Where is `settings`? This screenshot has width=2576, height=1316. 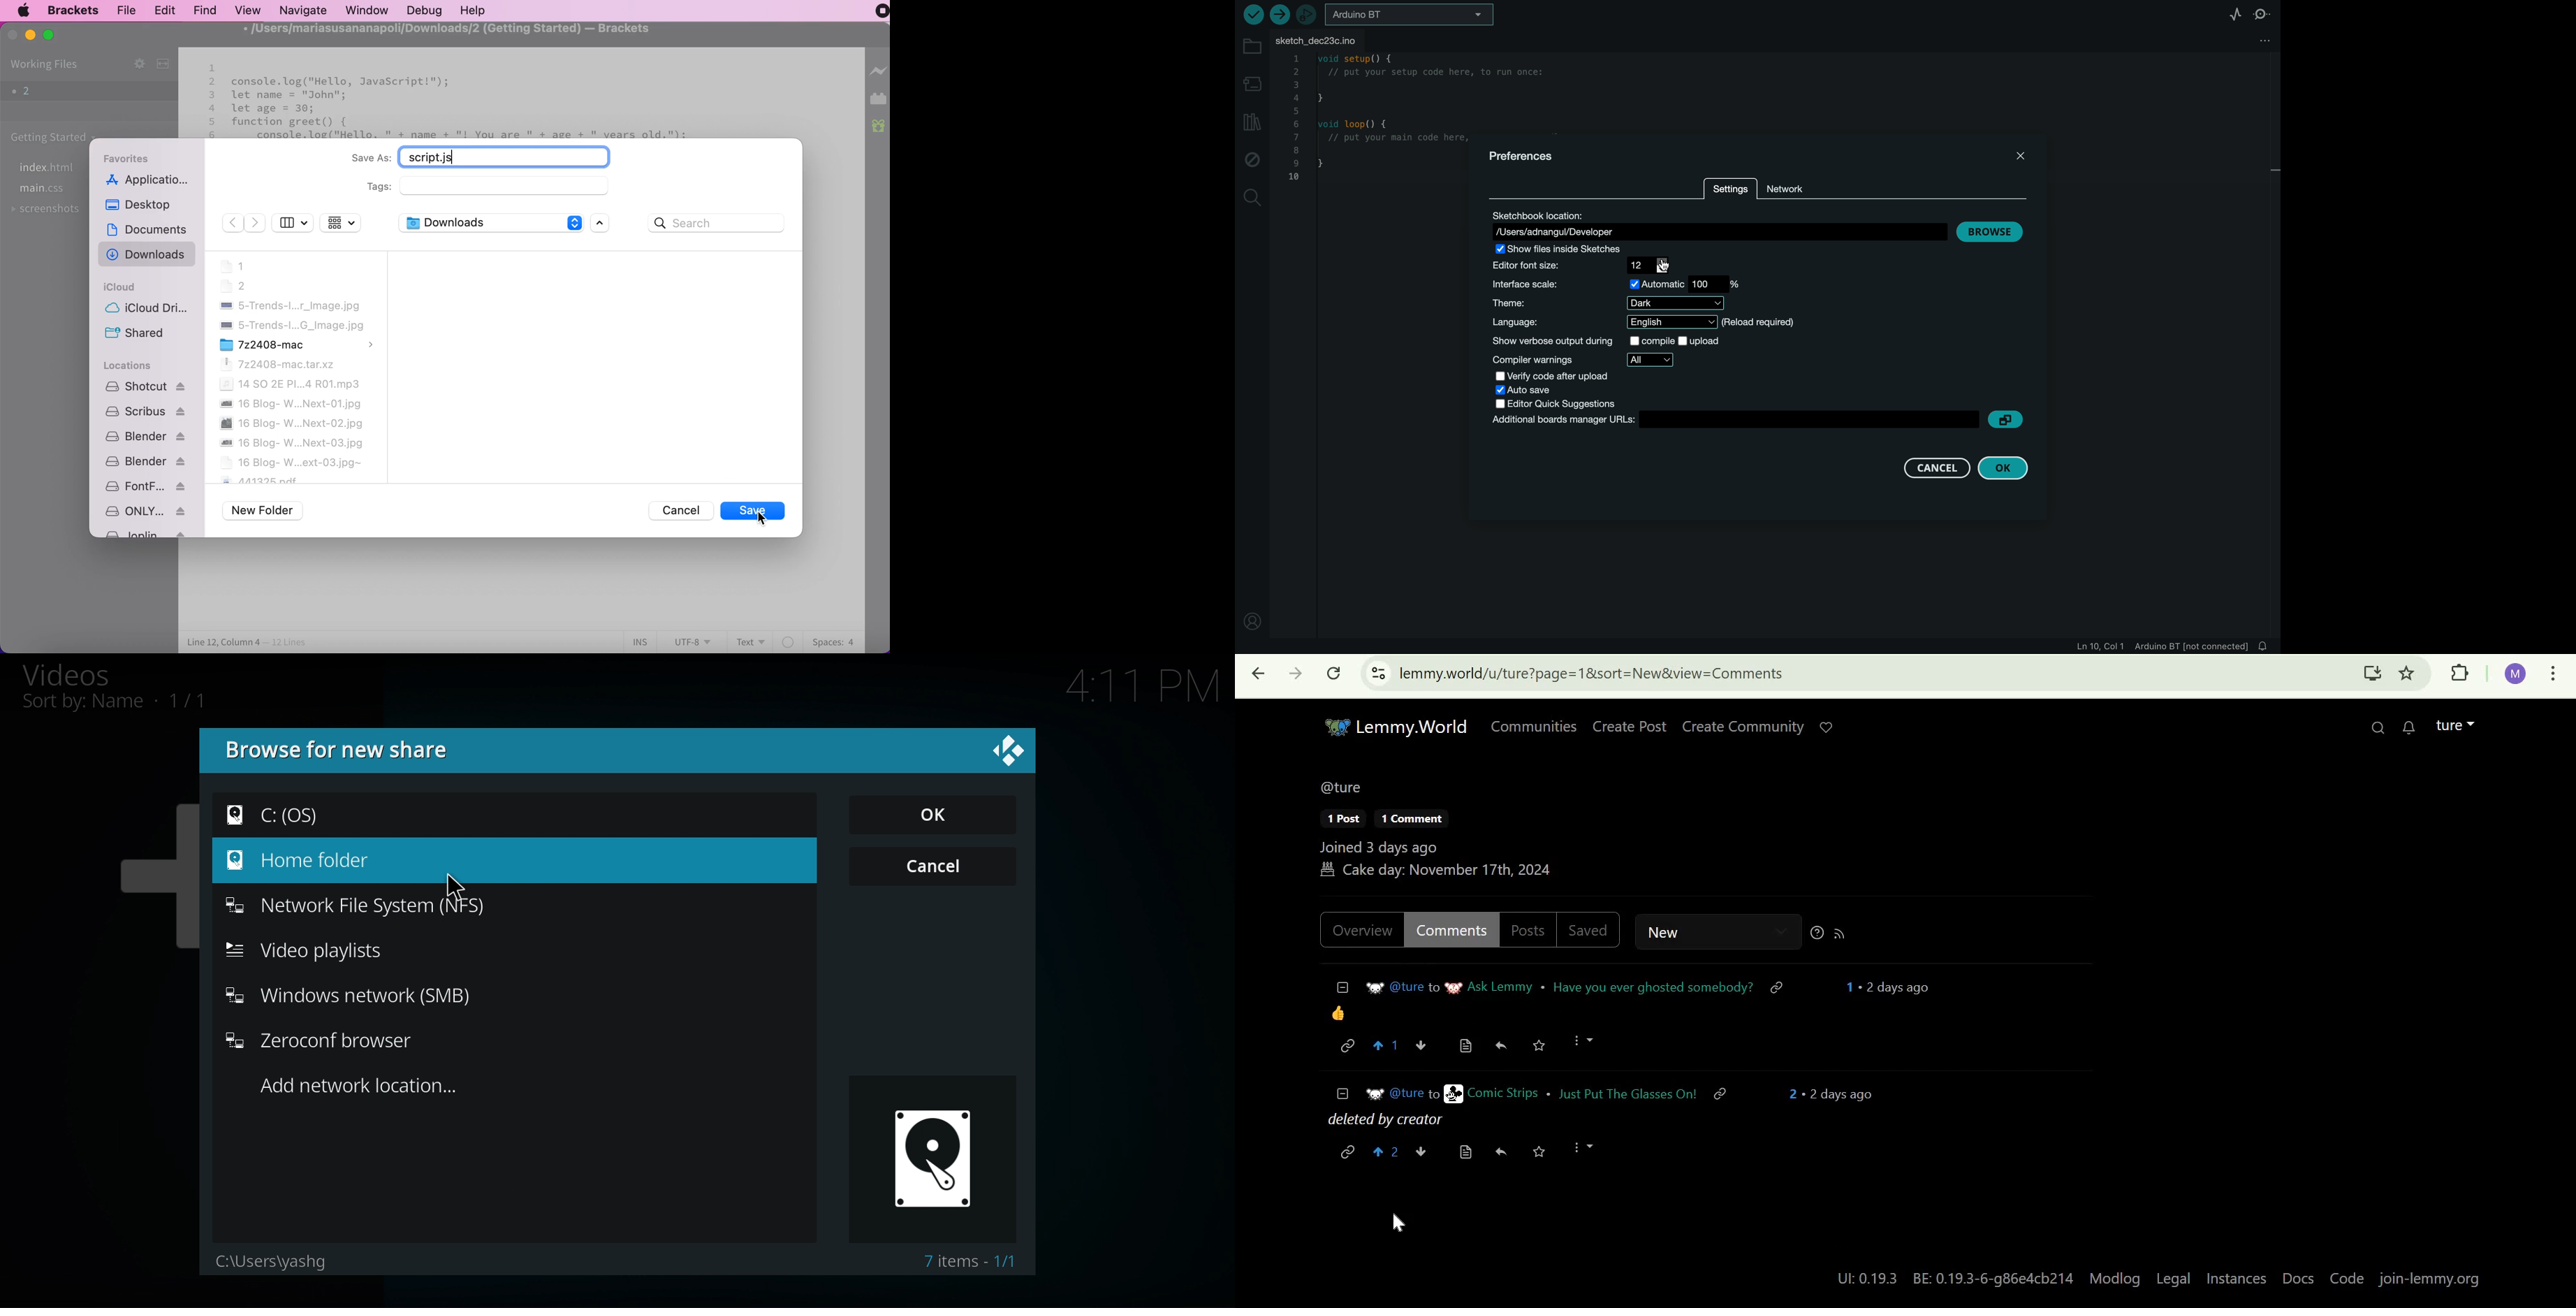 settings is located at coordinates (1731, 188).